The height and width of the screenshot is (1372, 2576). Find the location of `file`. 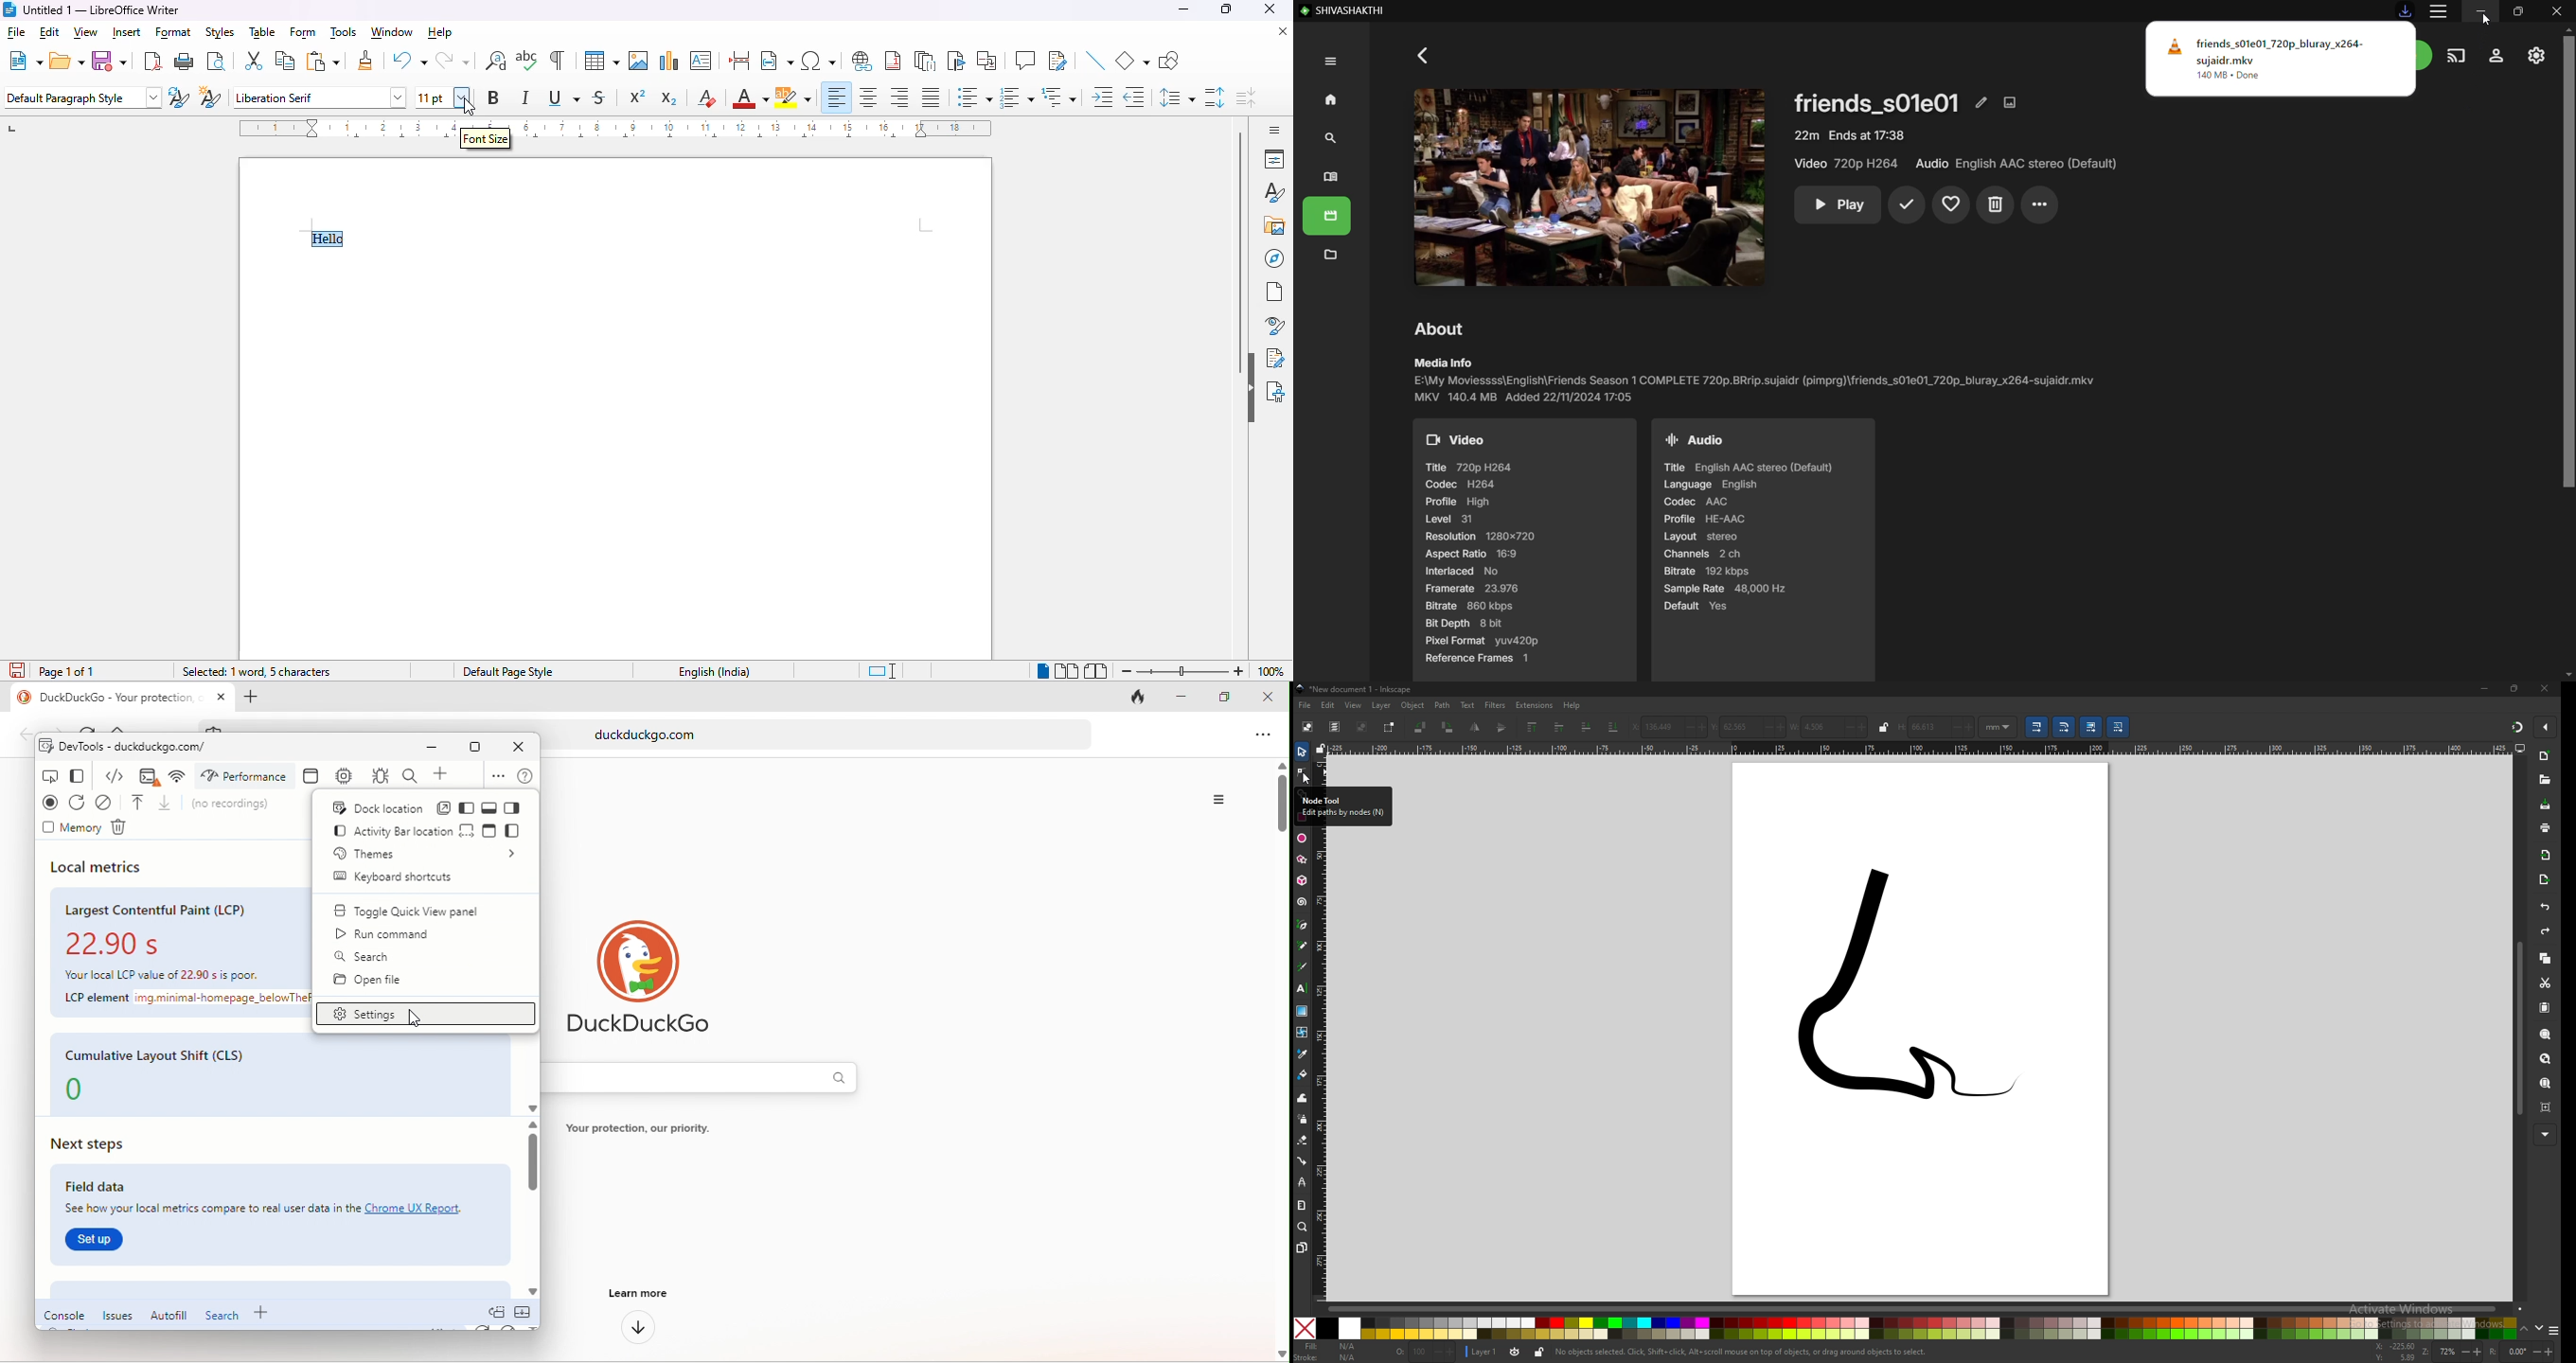

file is located at coordinates (1305, 705).